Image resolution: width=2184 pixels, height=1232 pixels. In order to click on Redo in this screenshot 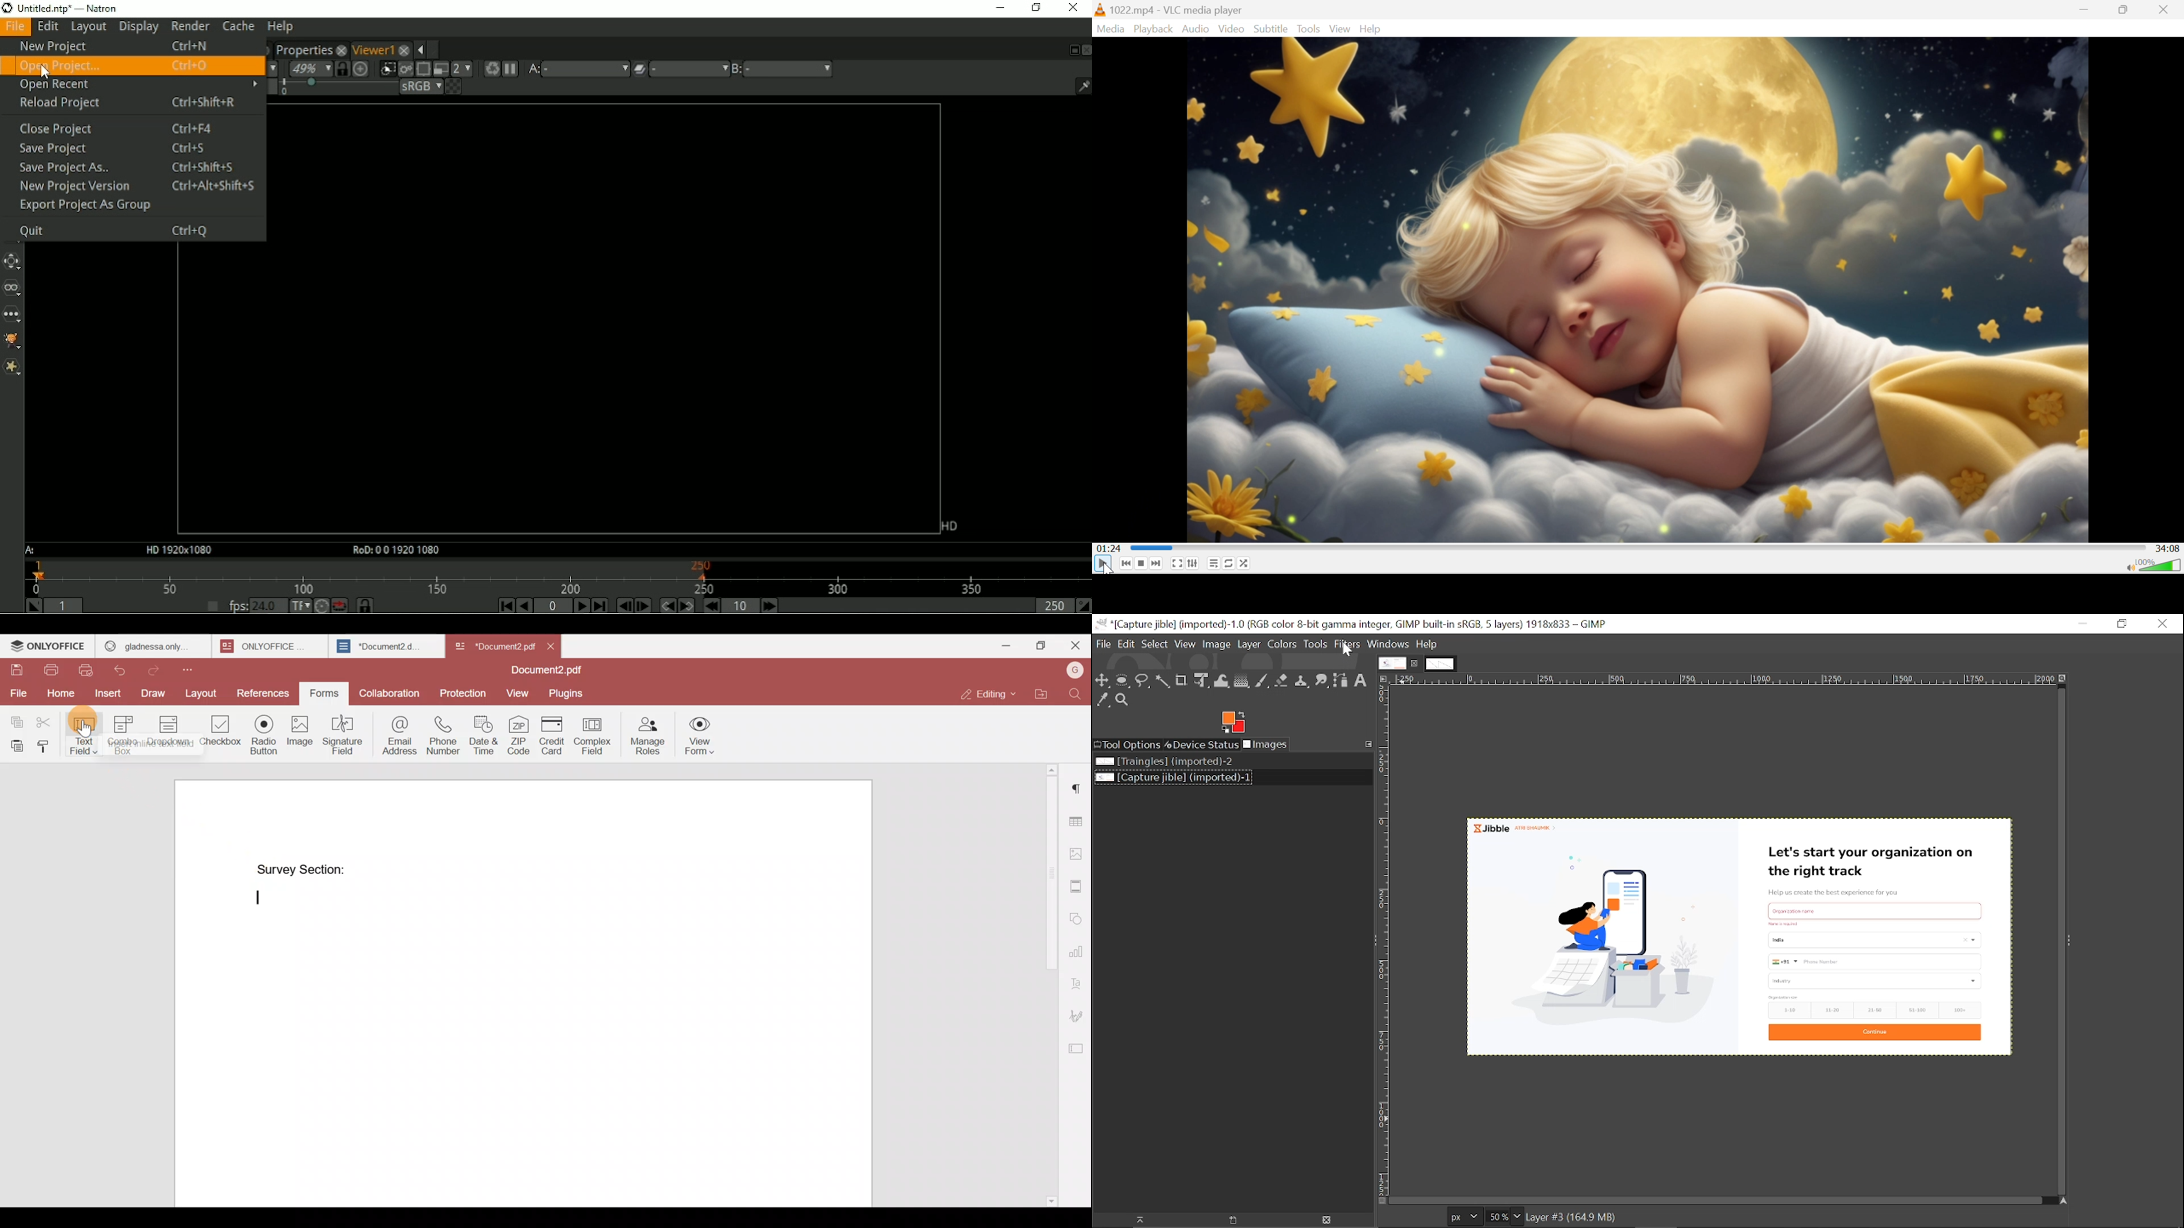, I will do `click(157, 669)`.